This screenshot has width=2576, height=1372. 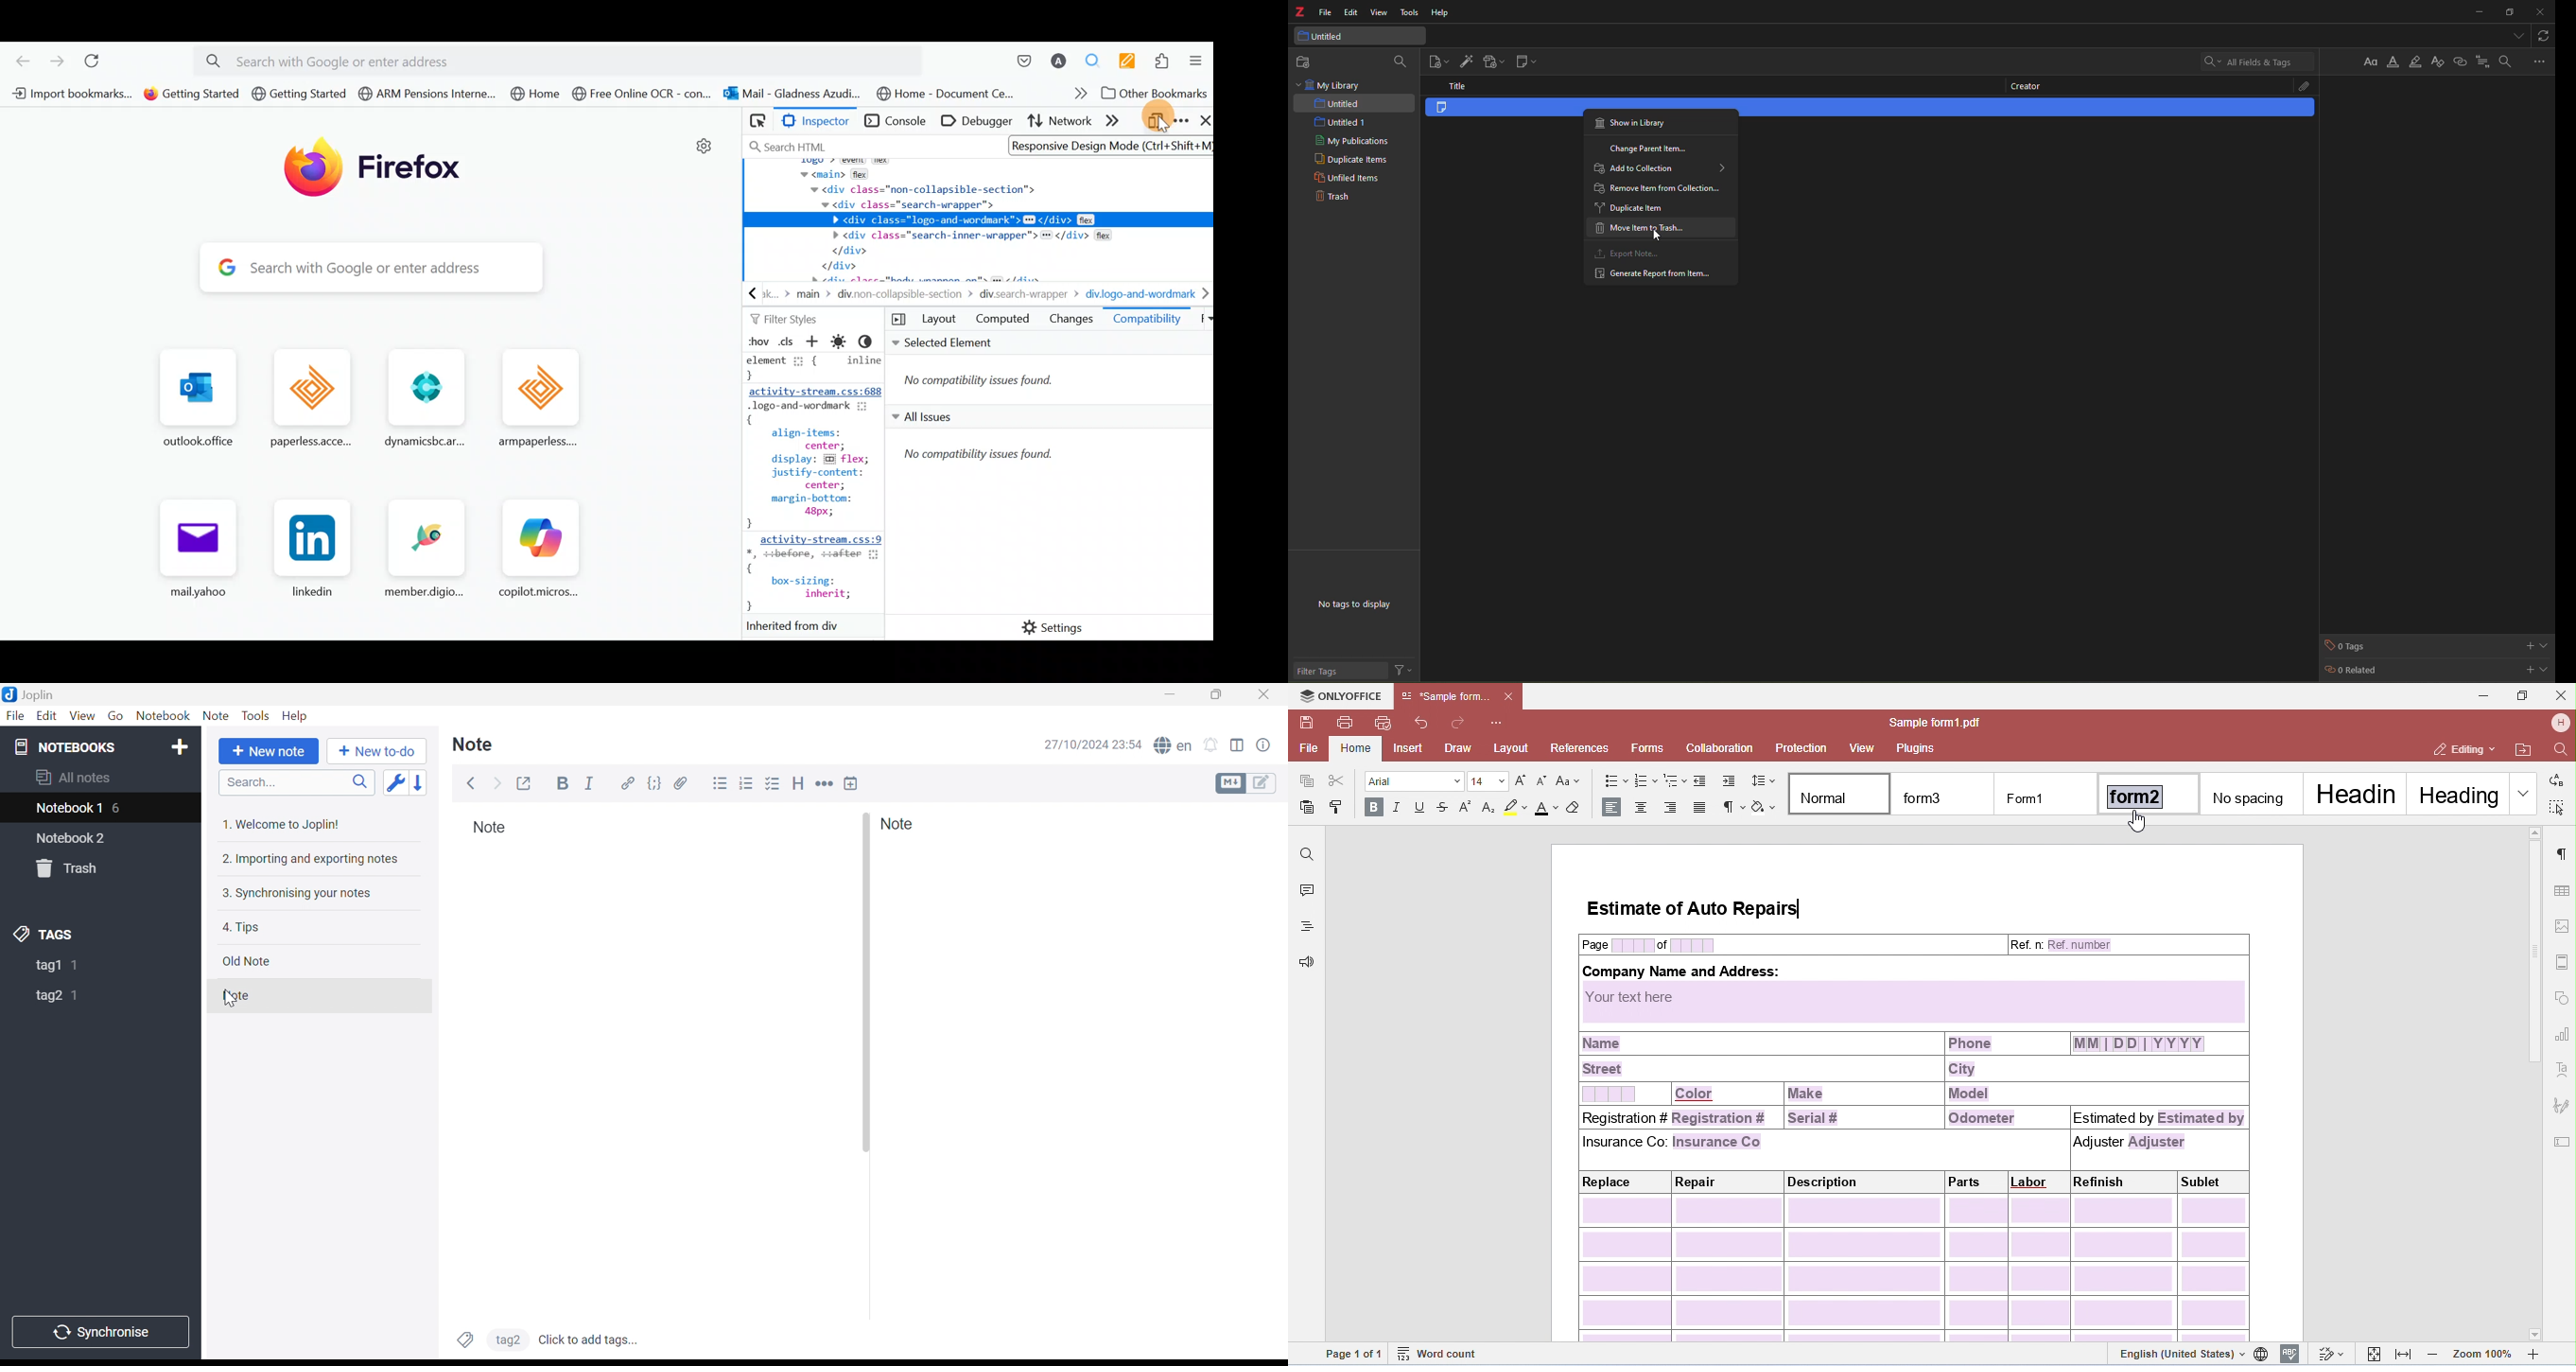 What do you see at coordinates (215, 715) in the screenshot?
I see `Note` at bounding box center [215, 715].